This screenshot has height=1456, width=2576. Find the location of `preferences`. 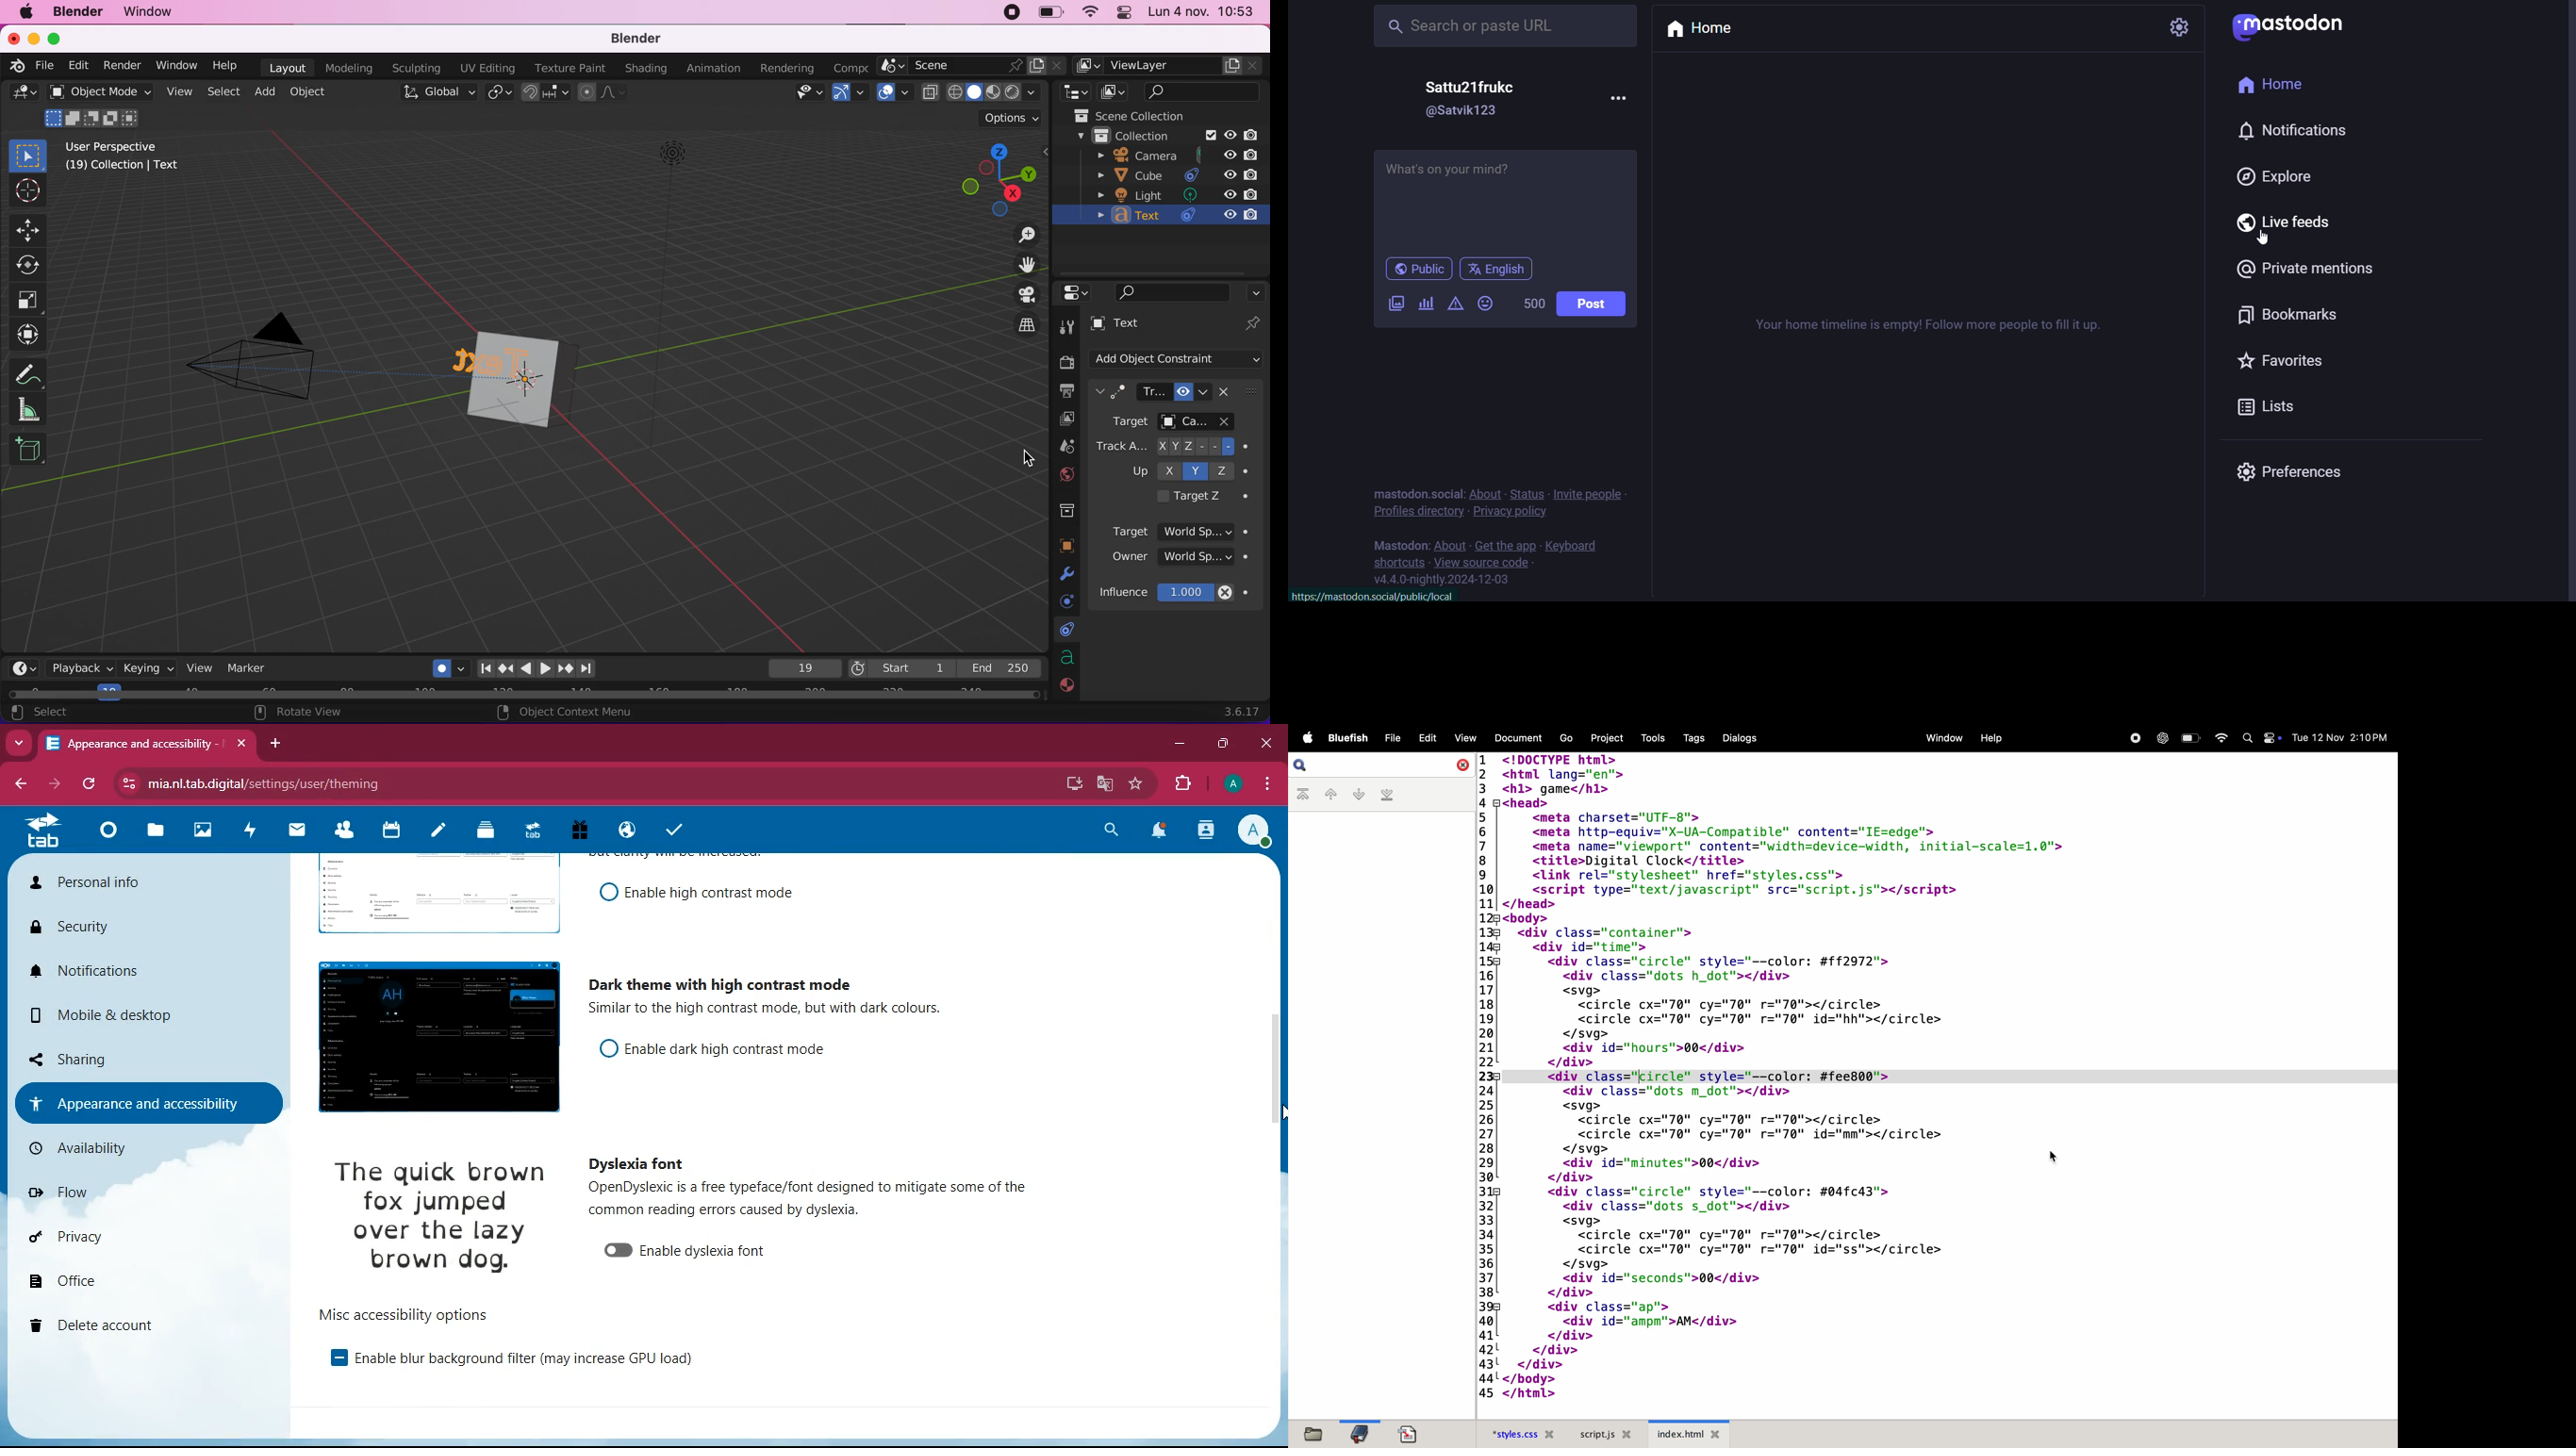

preferences is located at coordinates (2286, 469).